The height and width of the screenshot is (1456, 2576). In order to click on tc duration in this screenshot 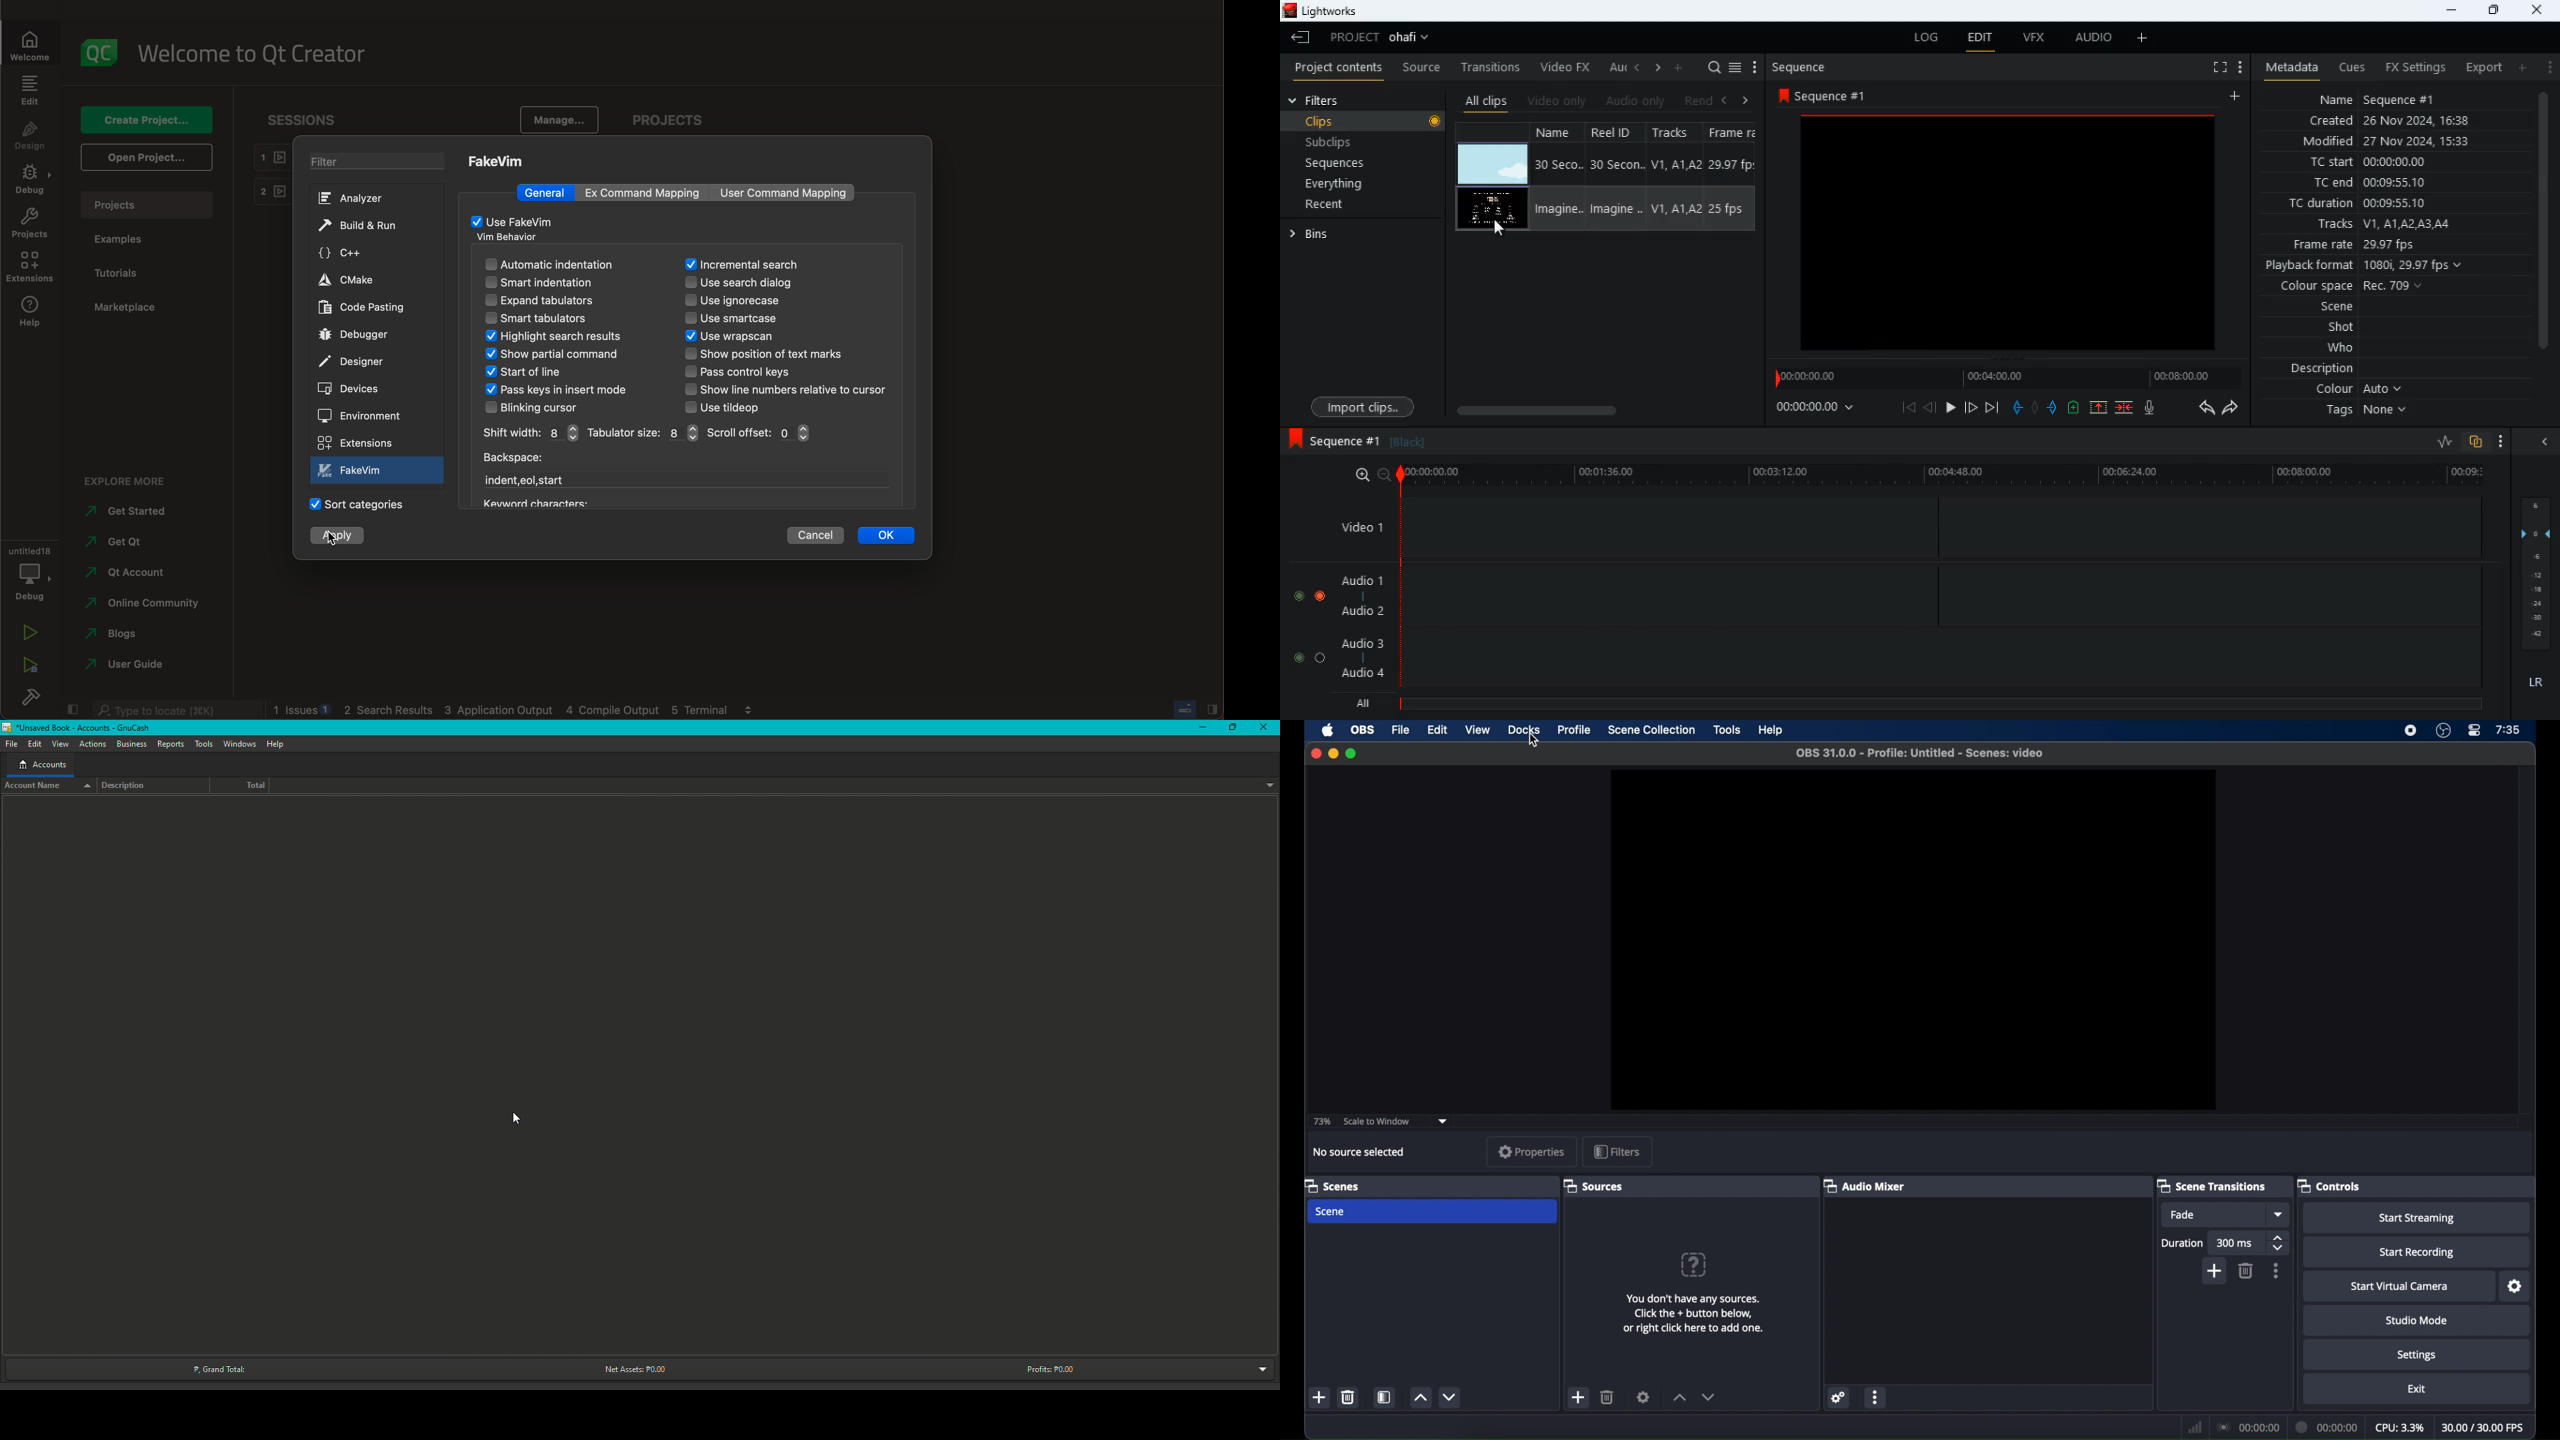, I will do `click(2390, 205)`.